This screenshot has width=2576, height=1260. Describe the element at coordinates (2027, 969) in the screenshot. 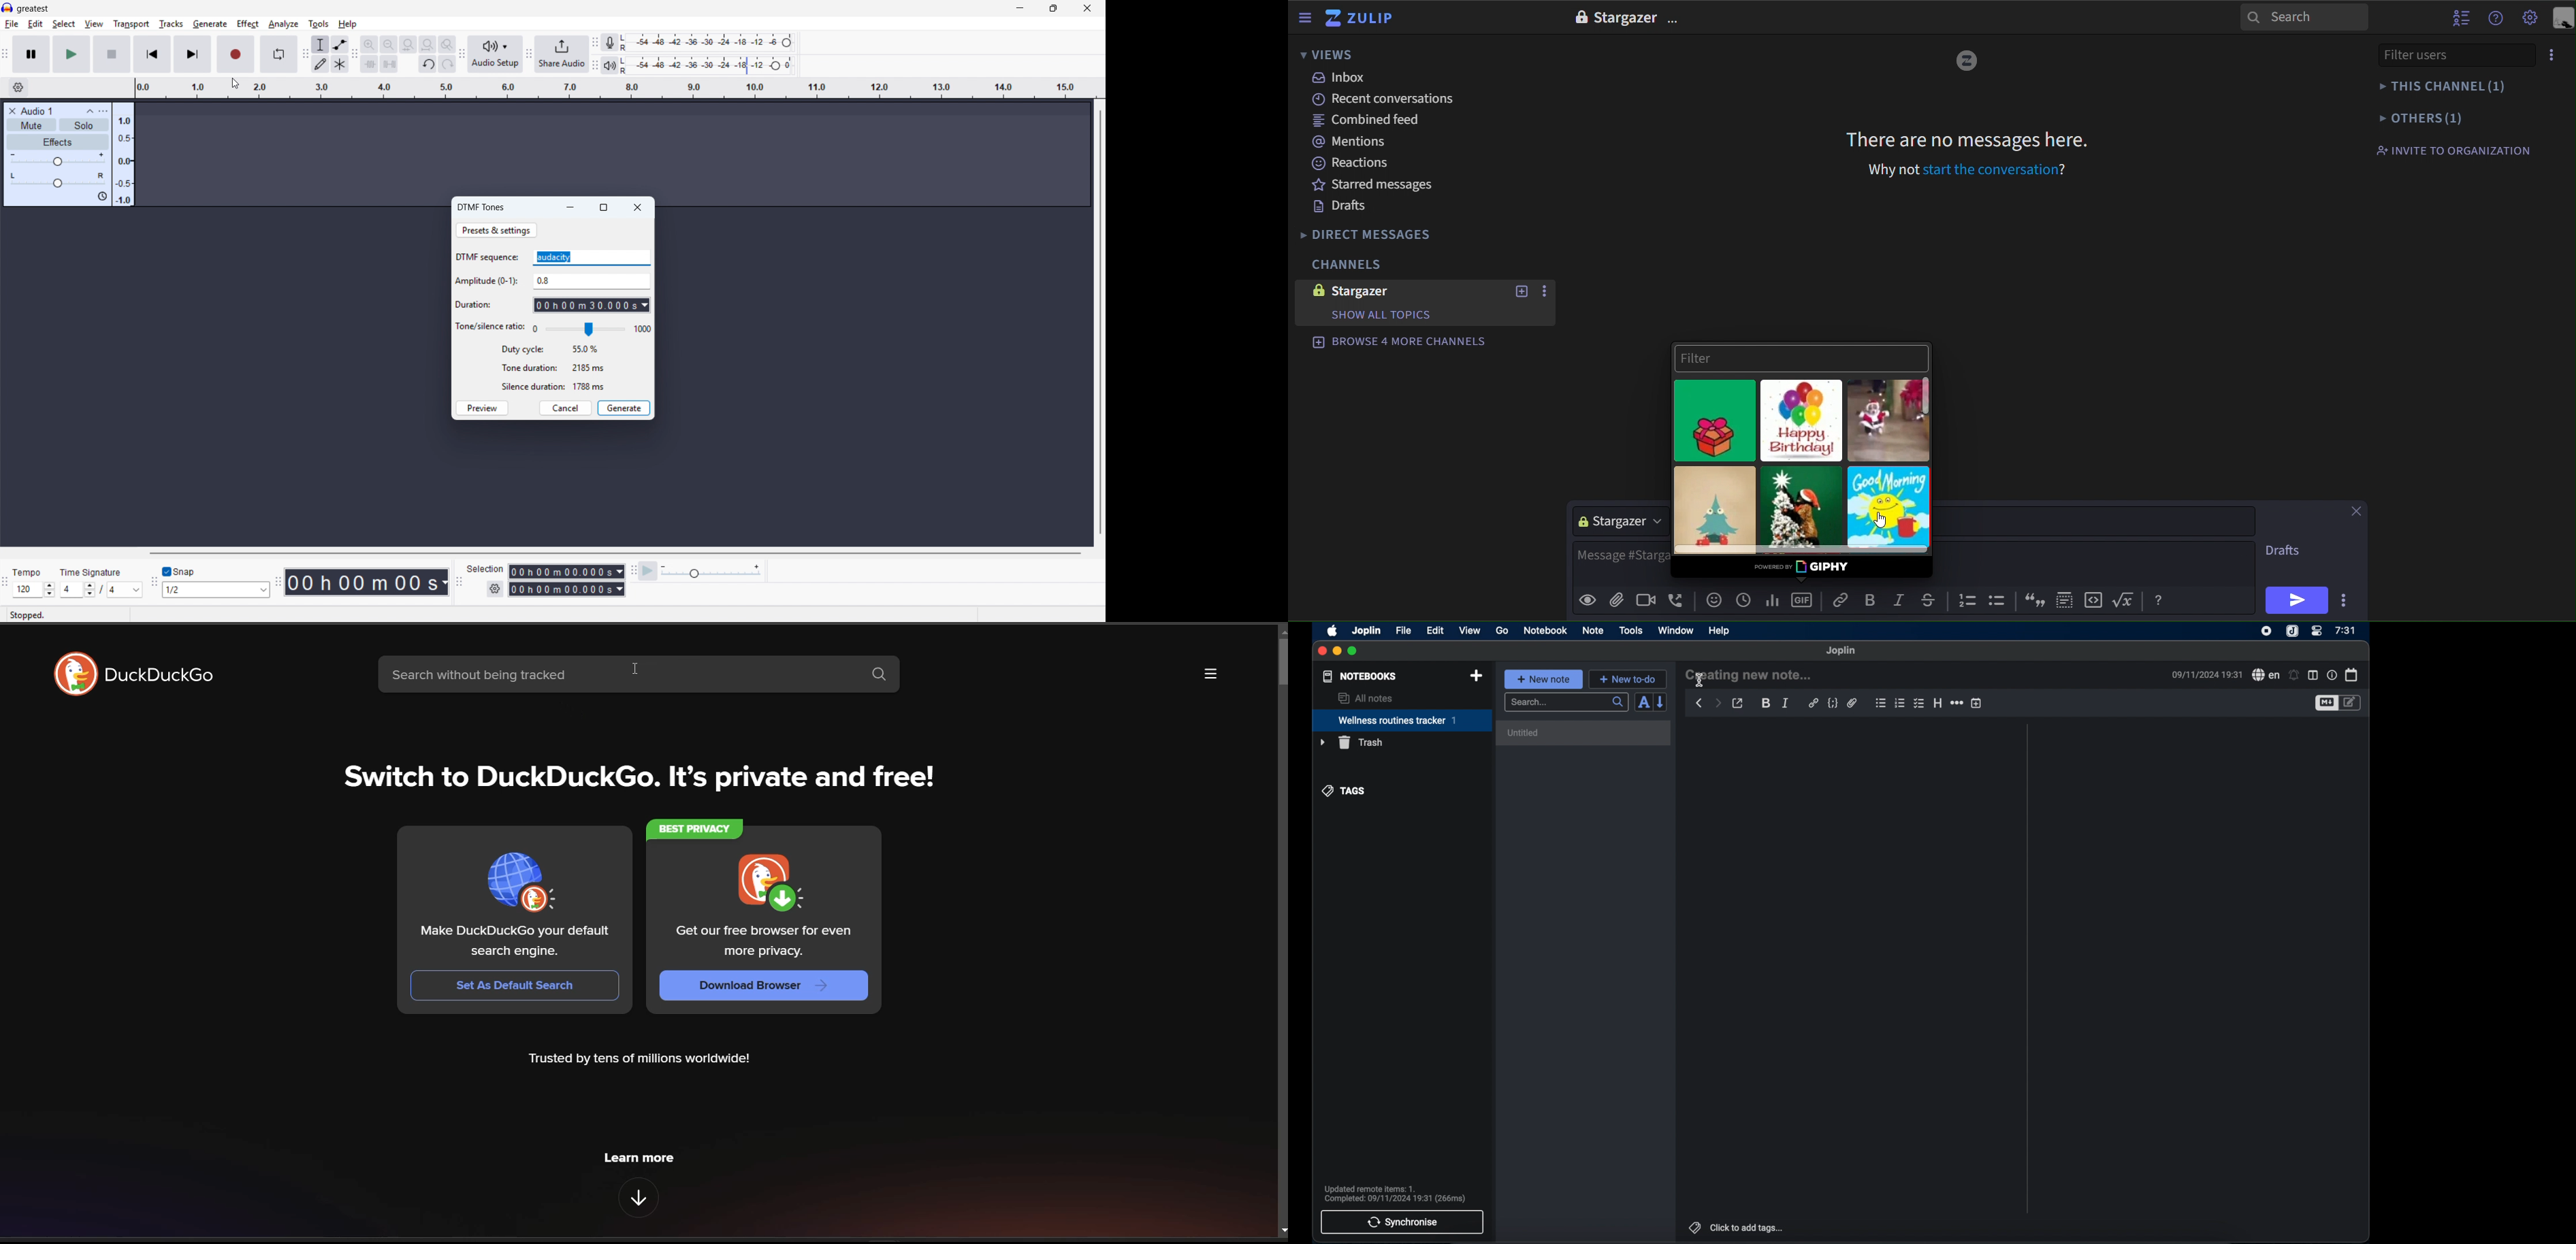

I see `Scroll bar` at that location.